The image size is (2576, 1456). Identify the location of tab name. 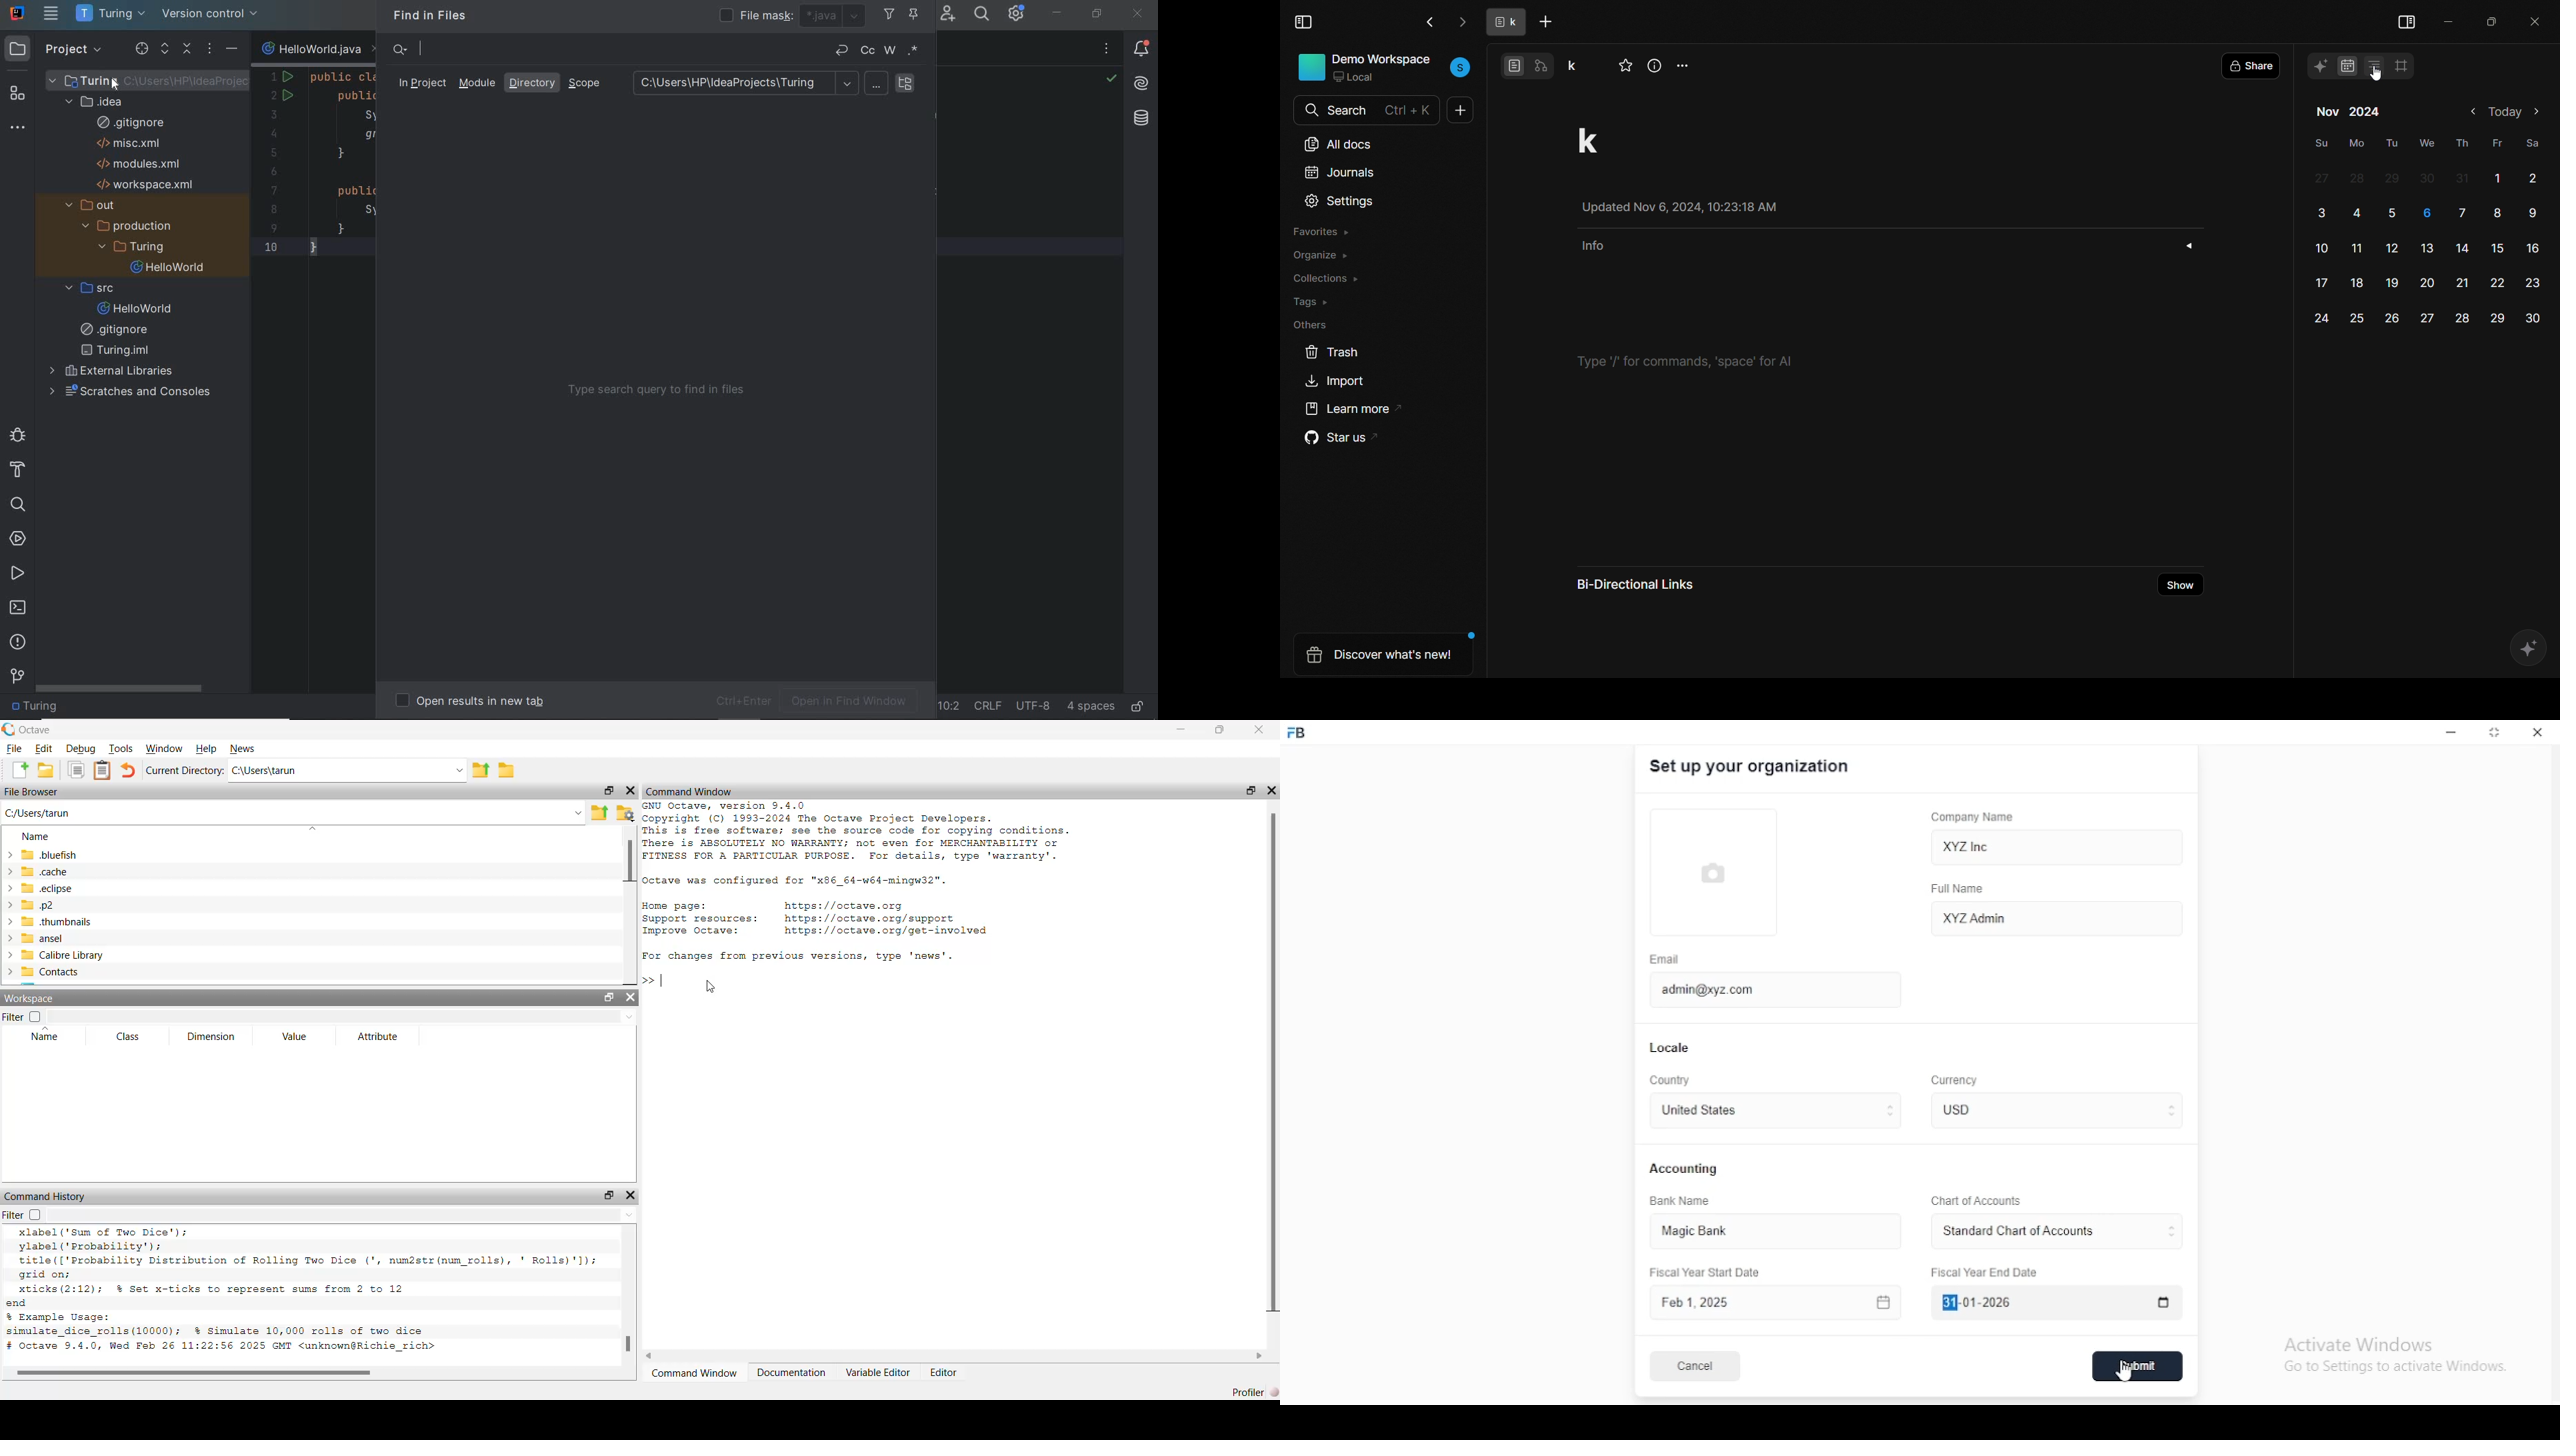
(1502, 23).